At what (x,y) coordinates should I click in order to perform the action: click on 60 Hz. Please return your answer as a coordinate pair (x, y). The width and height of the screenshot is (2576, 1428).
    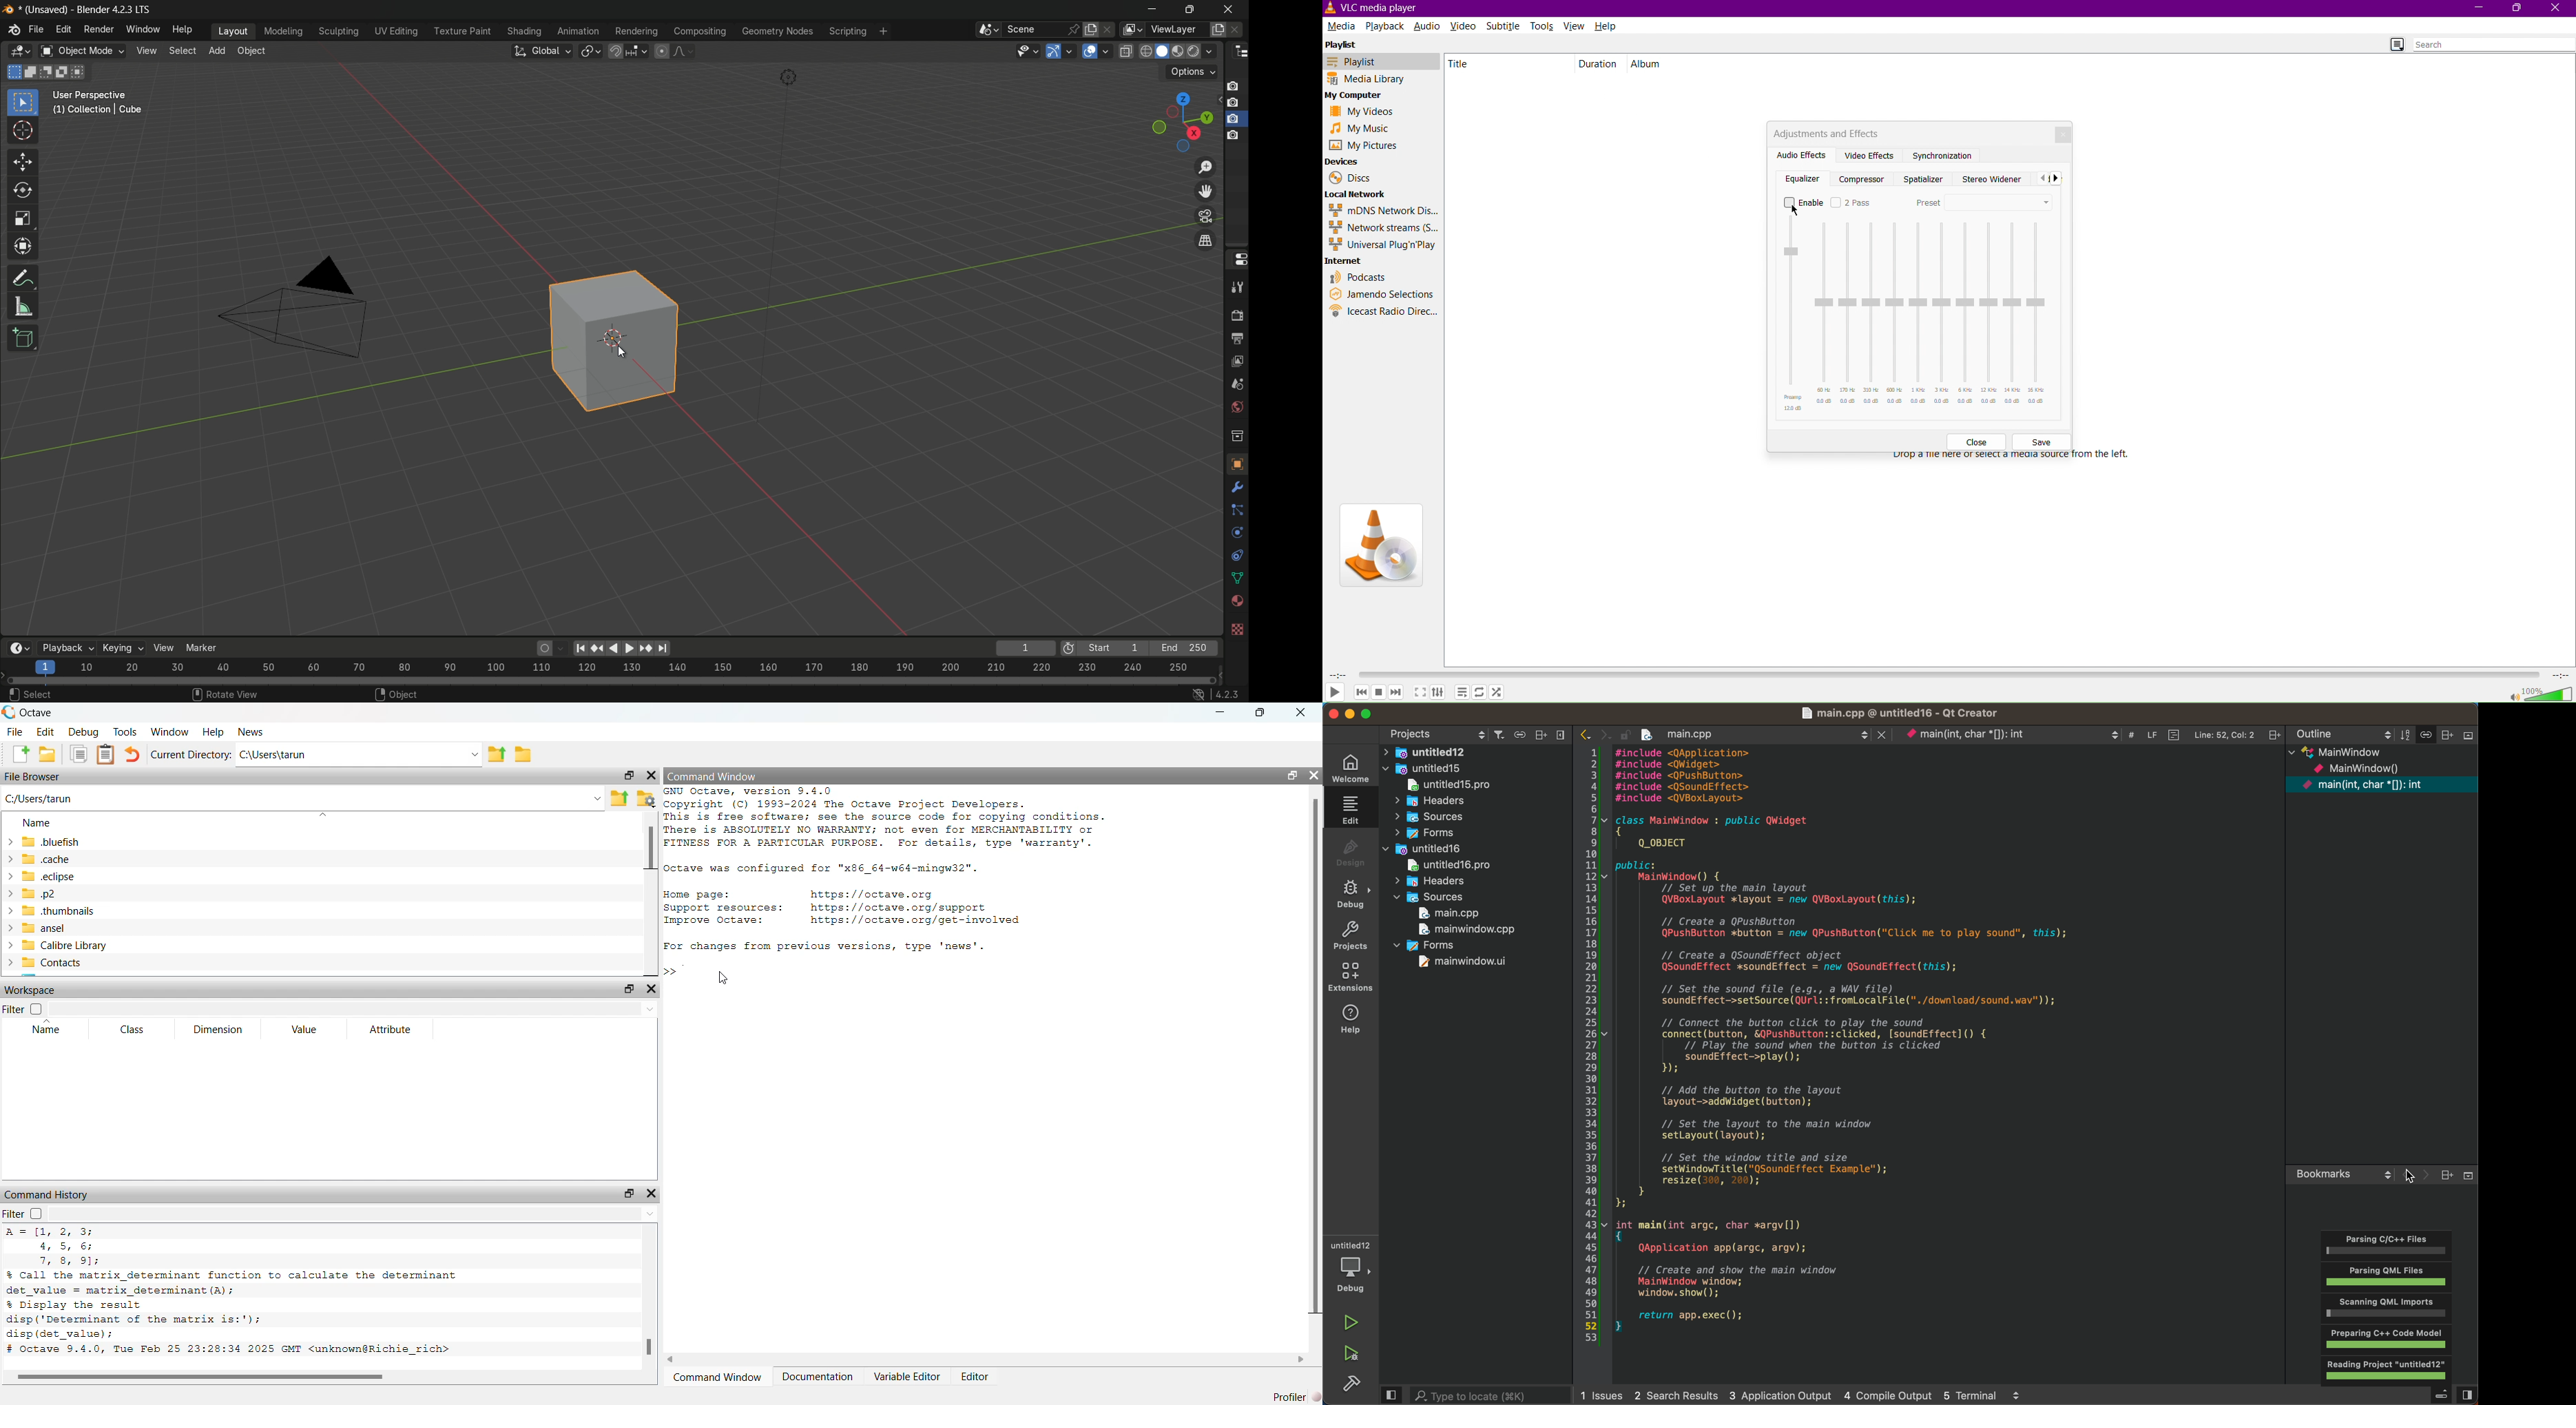
    Looking at the image, I should click on (1821, 313).